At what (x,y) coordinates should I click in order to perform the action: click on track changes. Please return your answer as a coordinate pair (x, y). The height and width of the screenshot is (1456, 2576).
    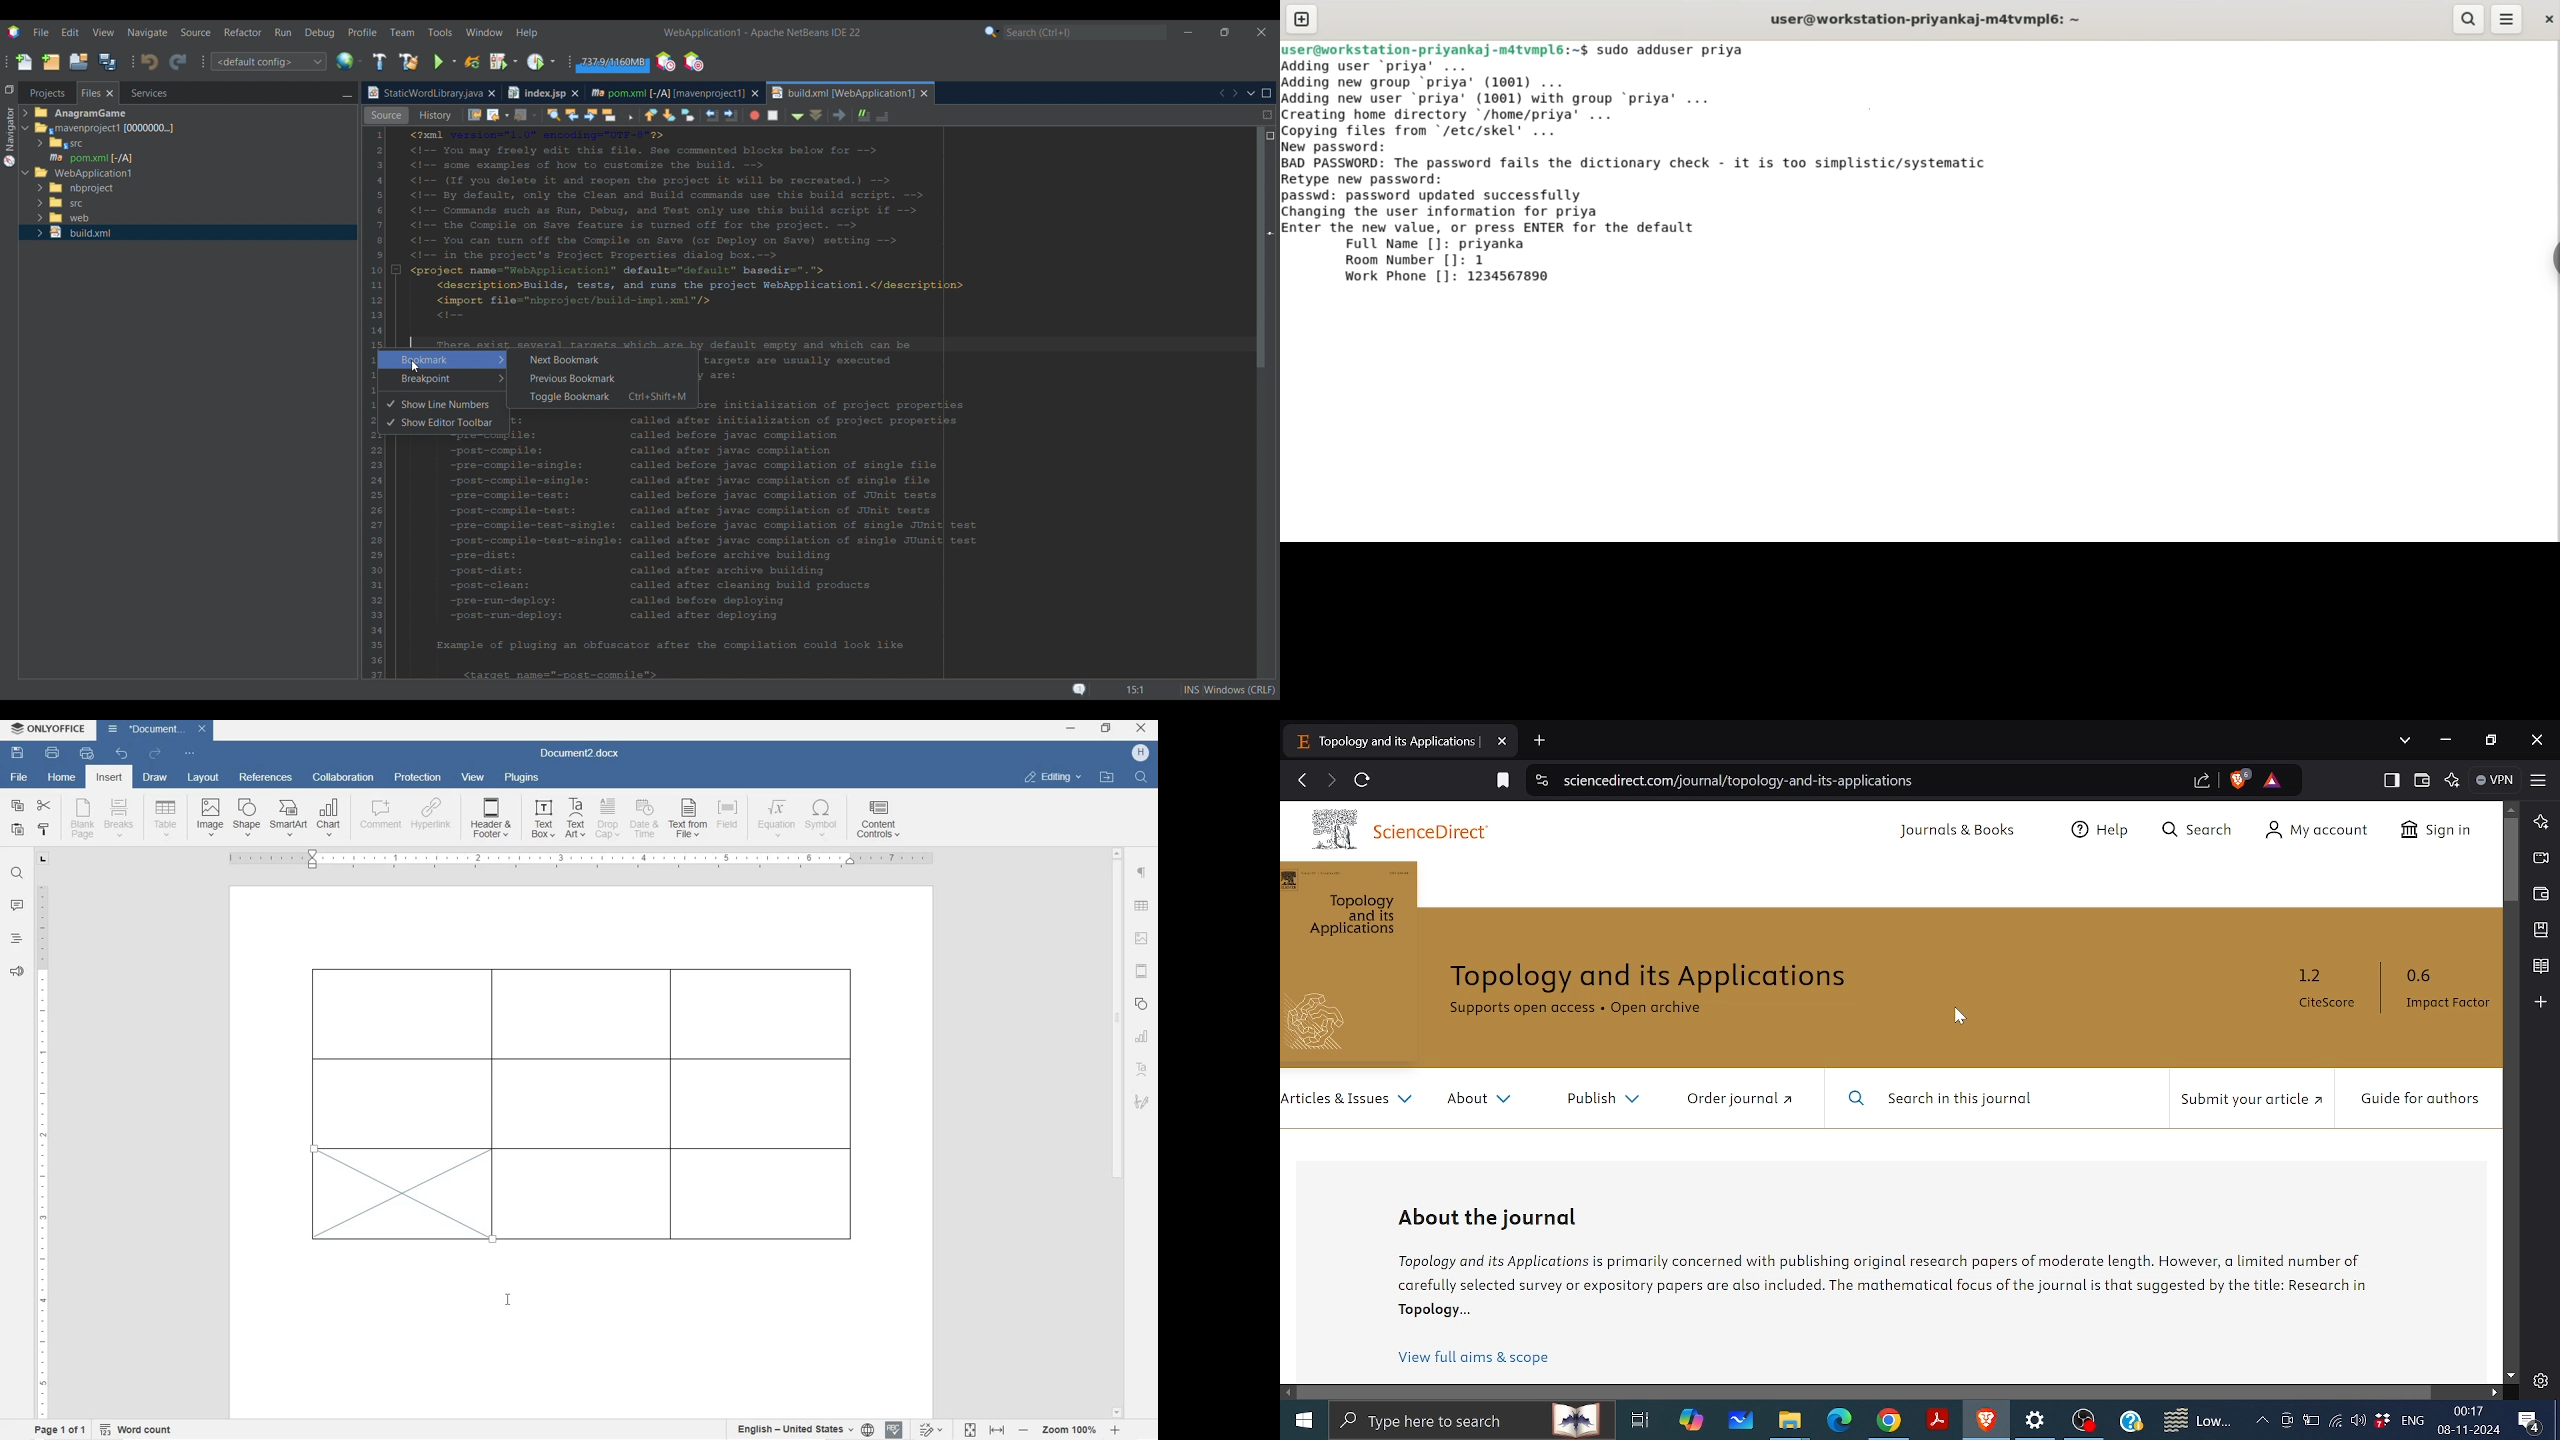
    Looking at the image, I should click on (934, 1430).